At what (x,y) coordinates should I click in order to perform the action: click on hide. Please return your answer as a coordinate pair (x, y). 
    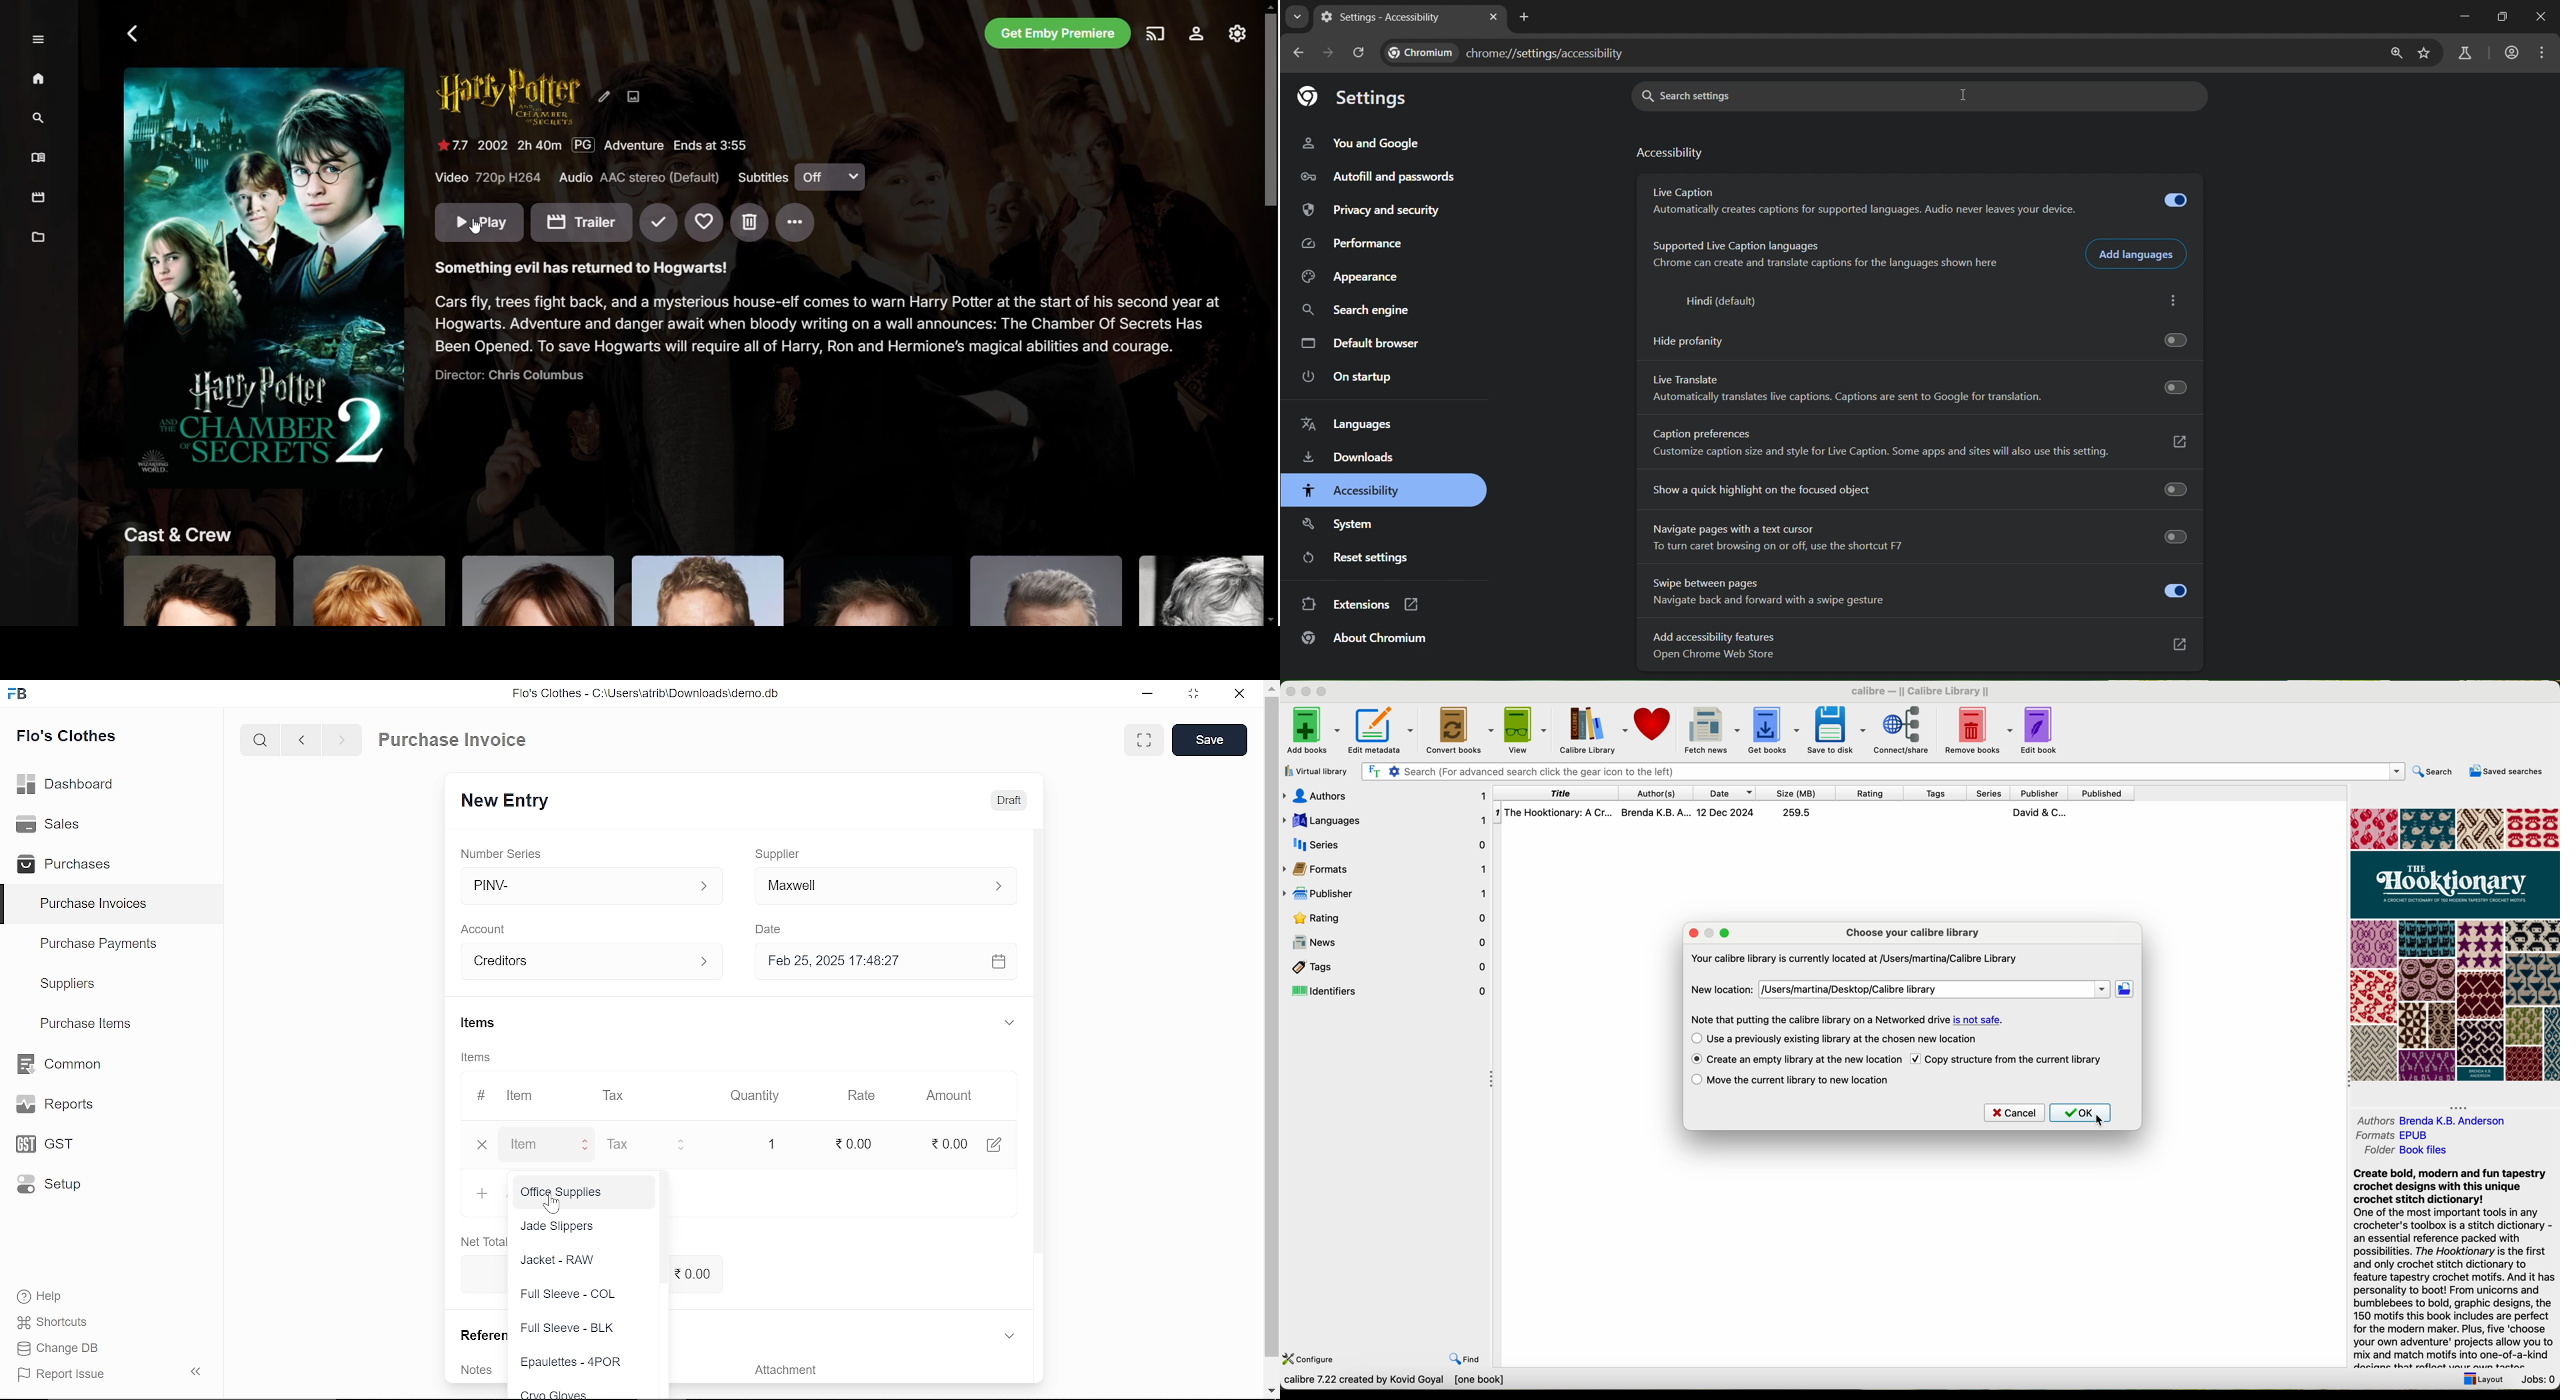
    Looking at the image, I should click on (1491, 1077).